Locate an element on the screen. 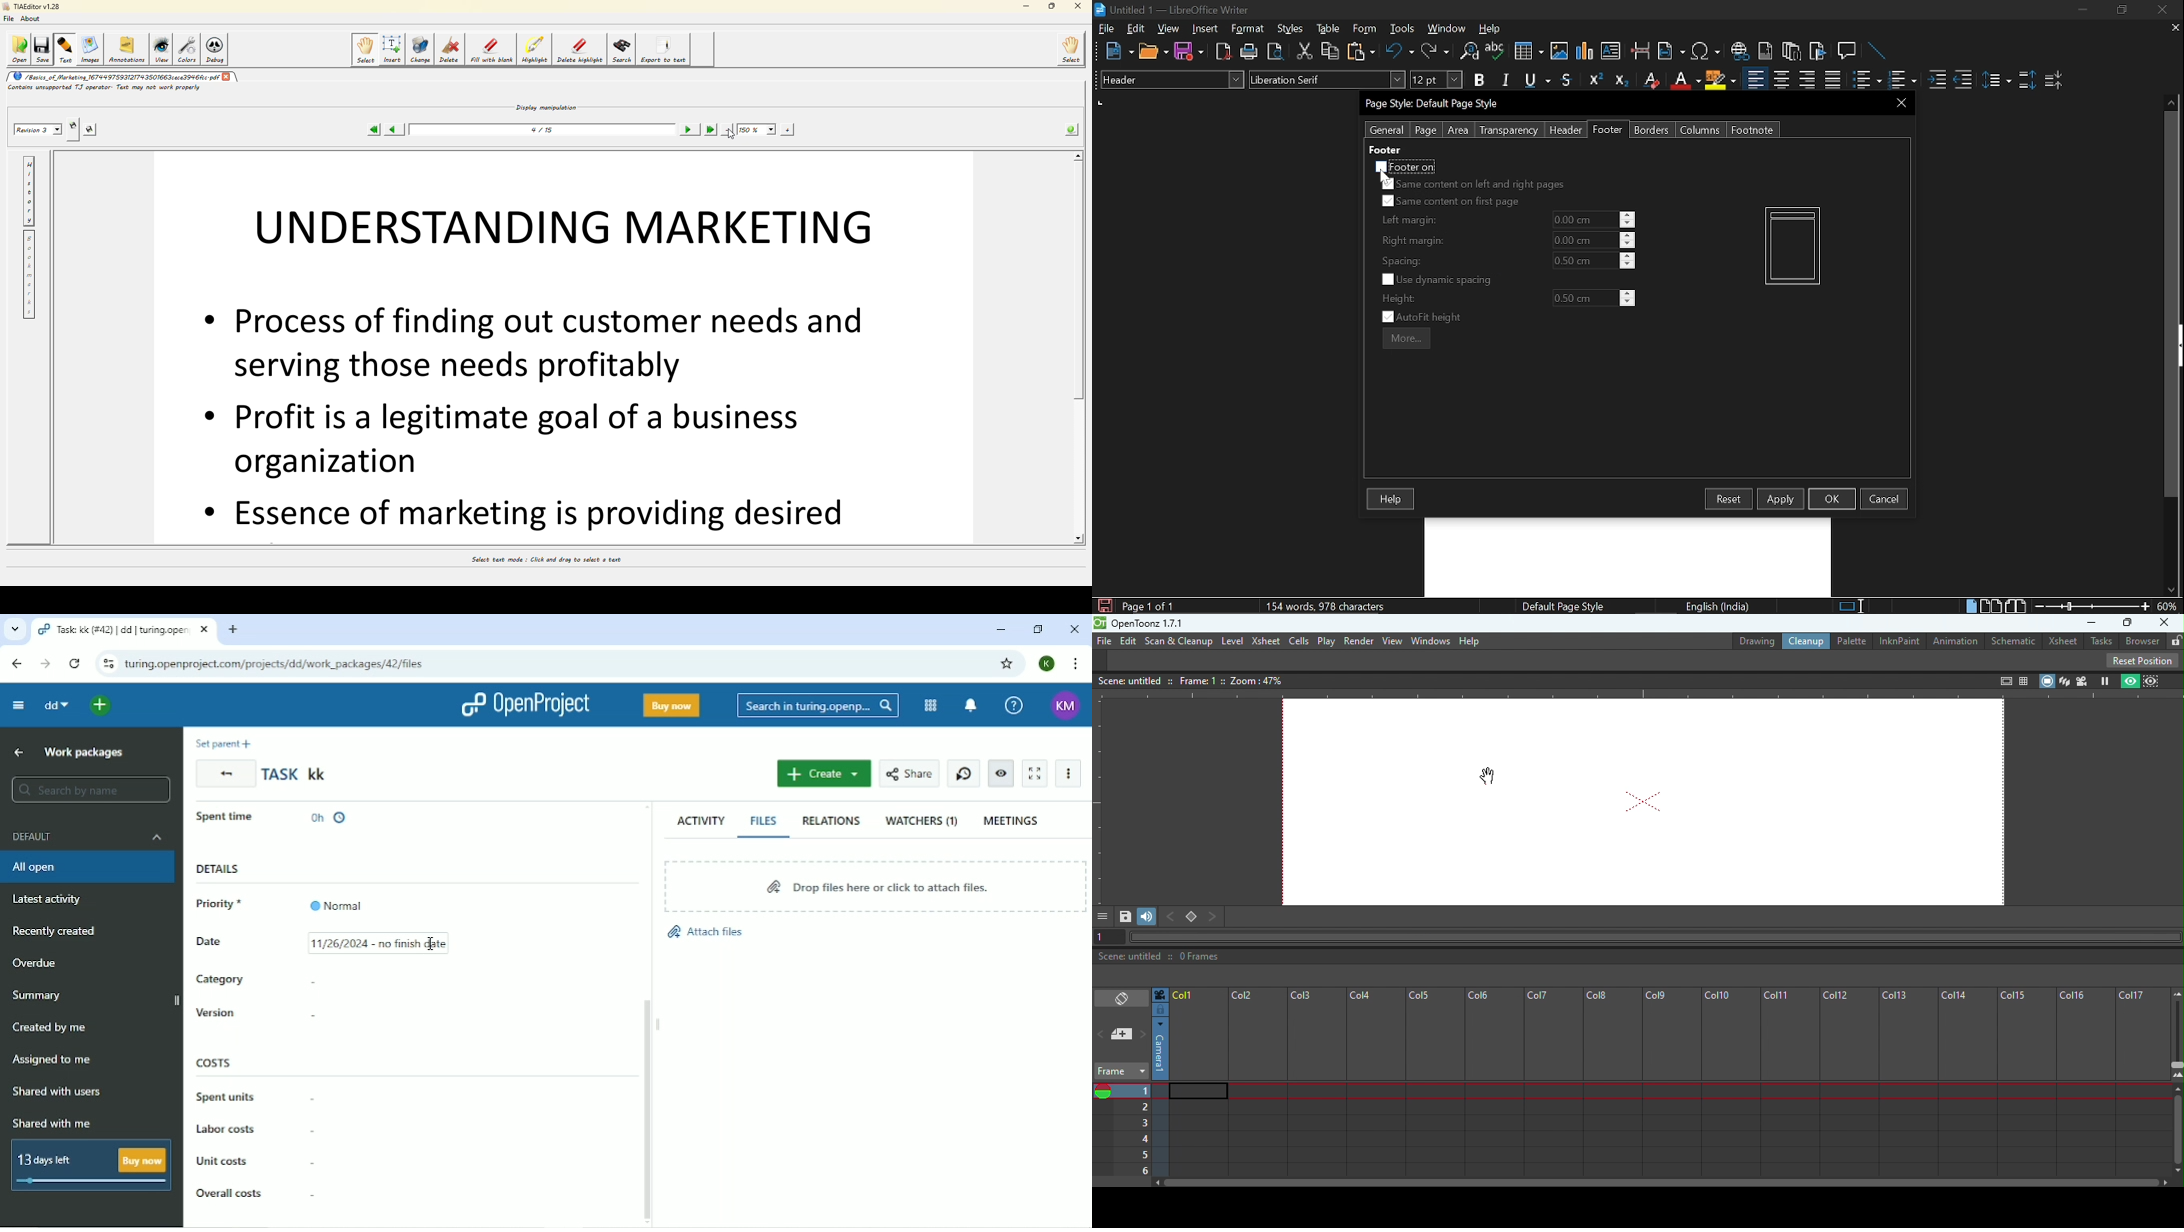 The image size is (2184, 1232). Styles is located at coordinates (1291, 29).